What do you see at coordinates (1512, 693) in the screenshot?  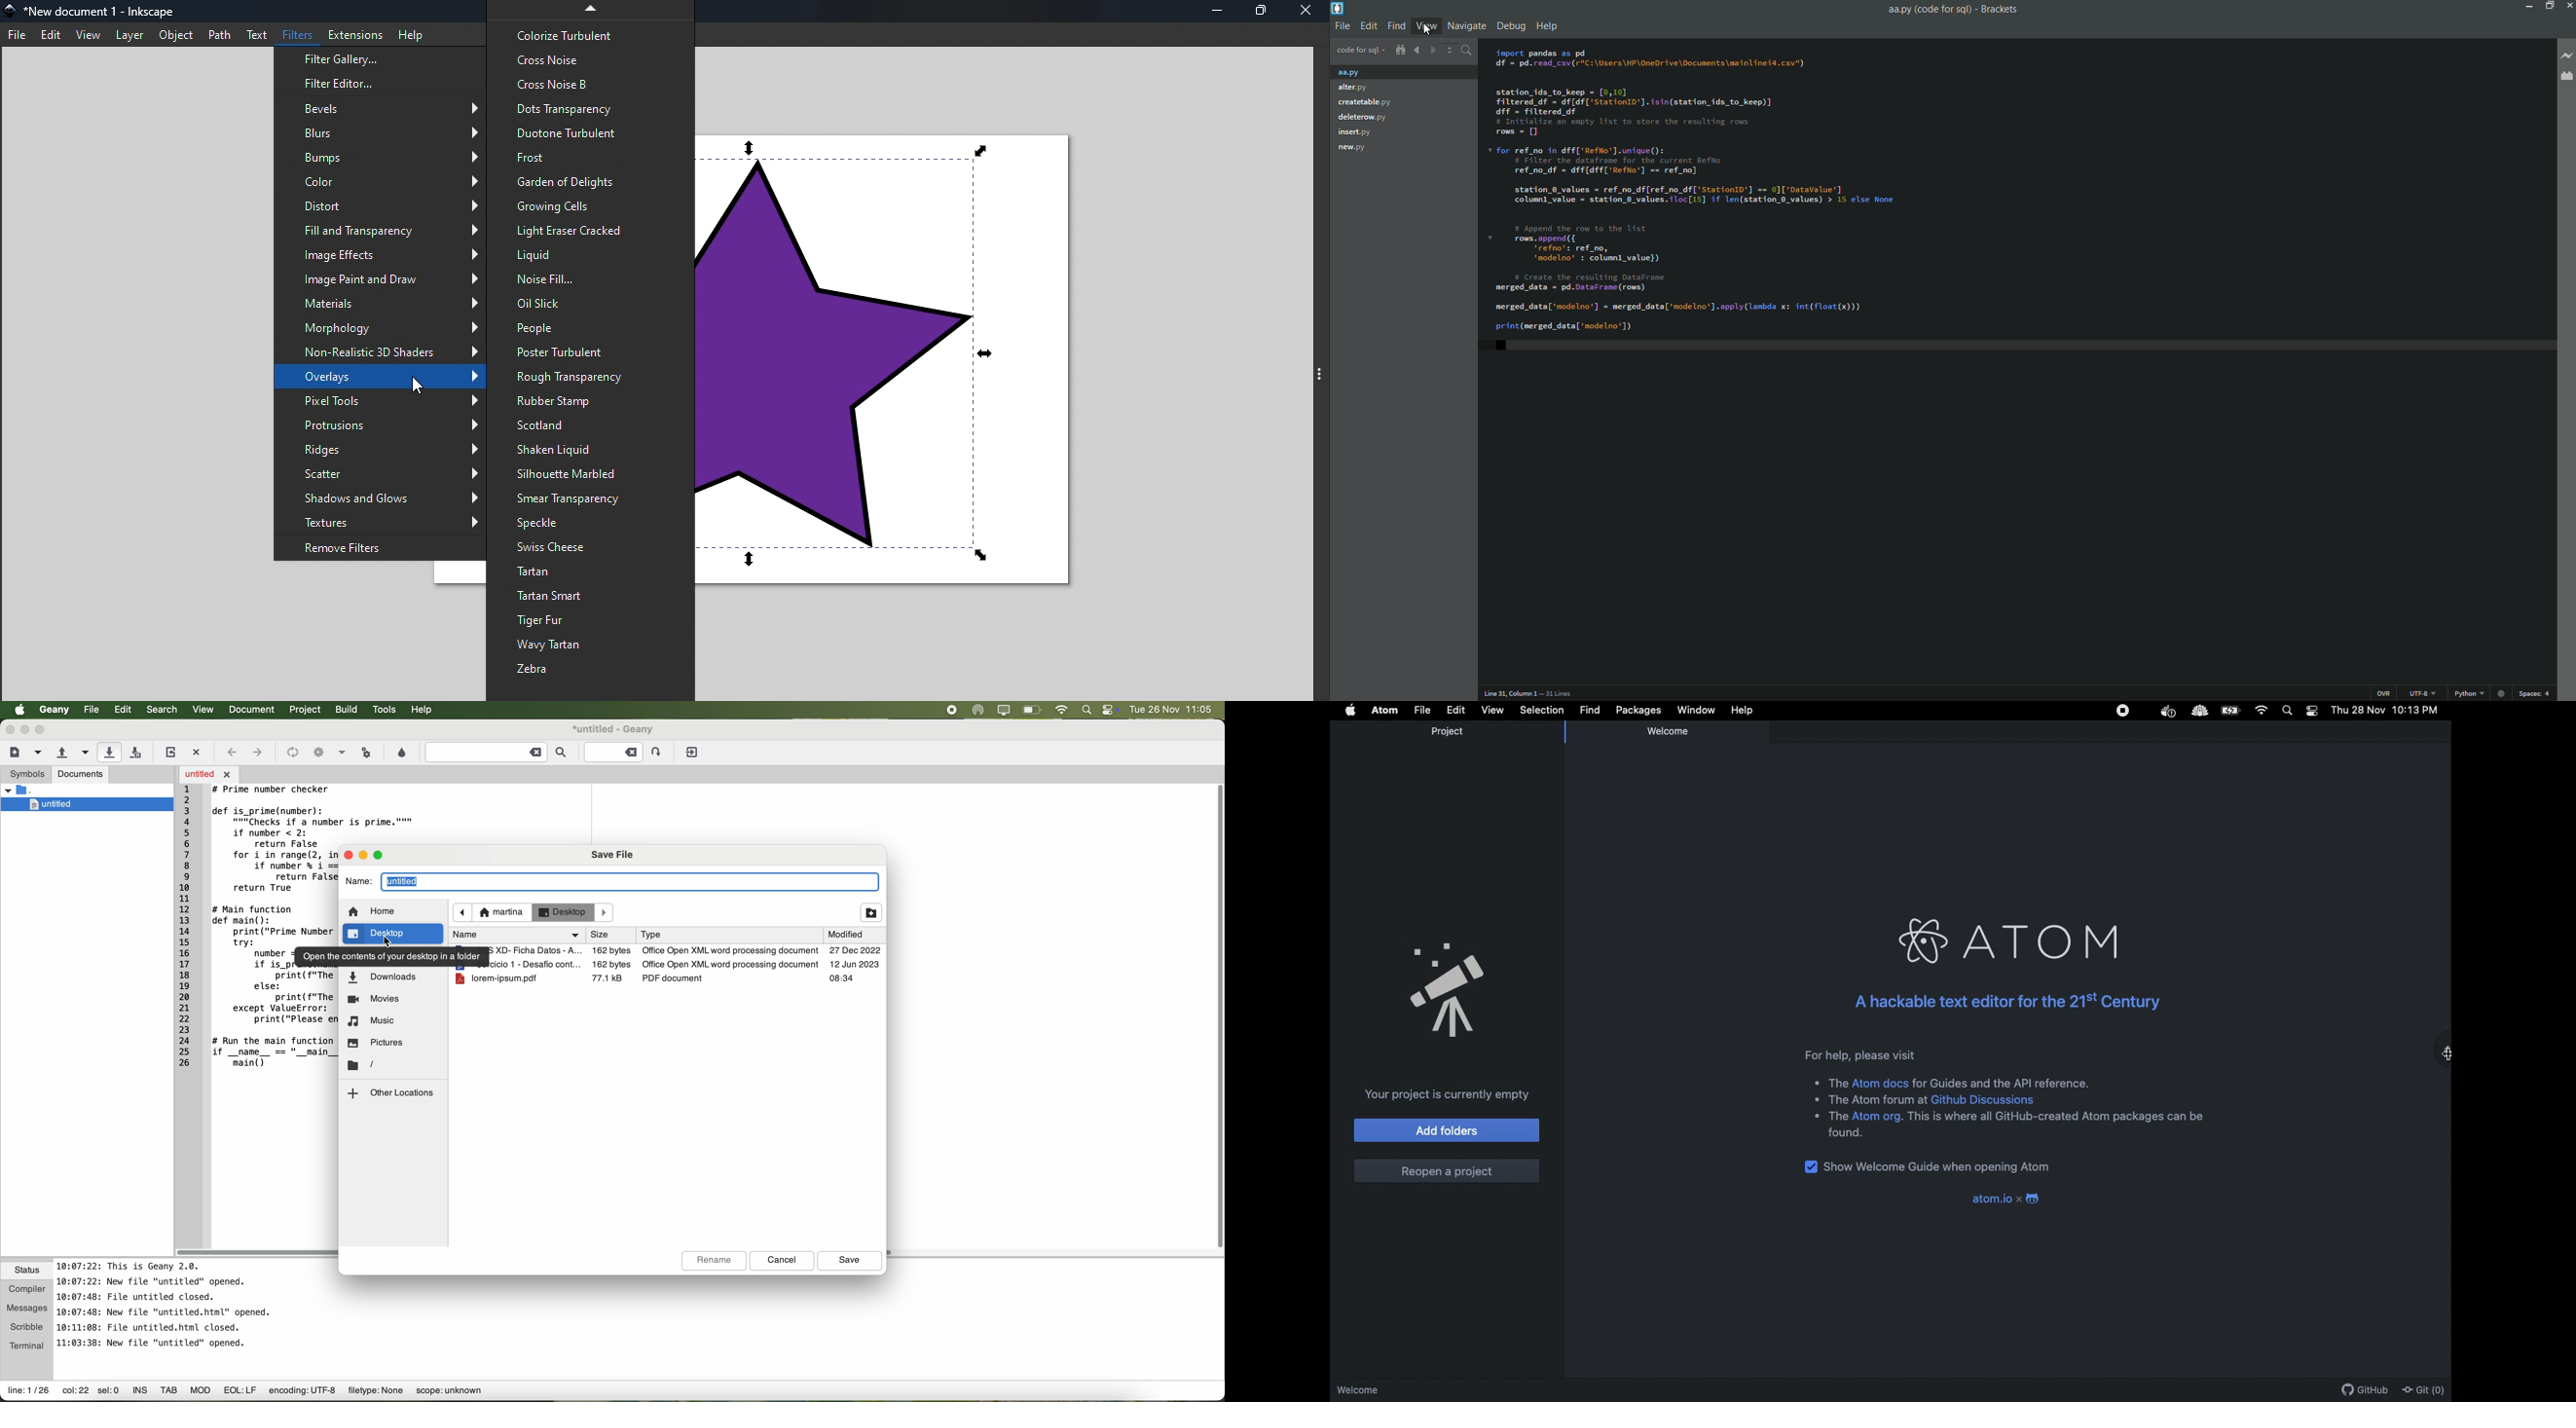 I see `cursor position` at bounding box center [1512, 693].